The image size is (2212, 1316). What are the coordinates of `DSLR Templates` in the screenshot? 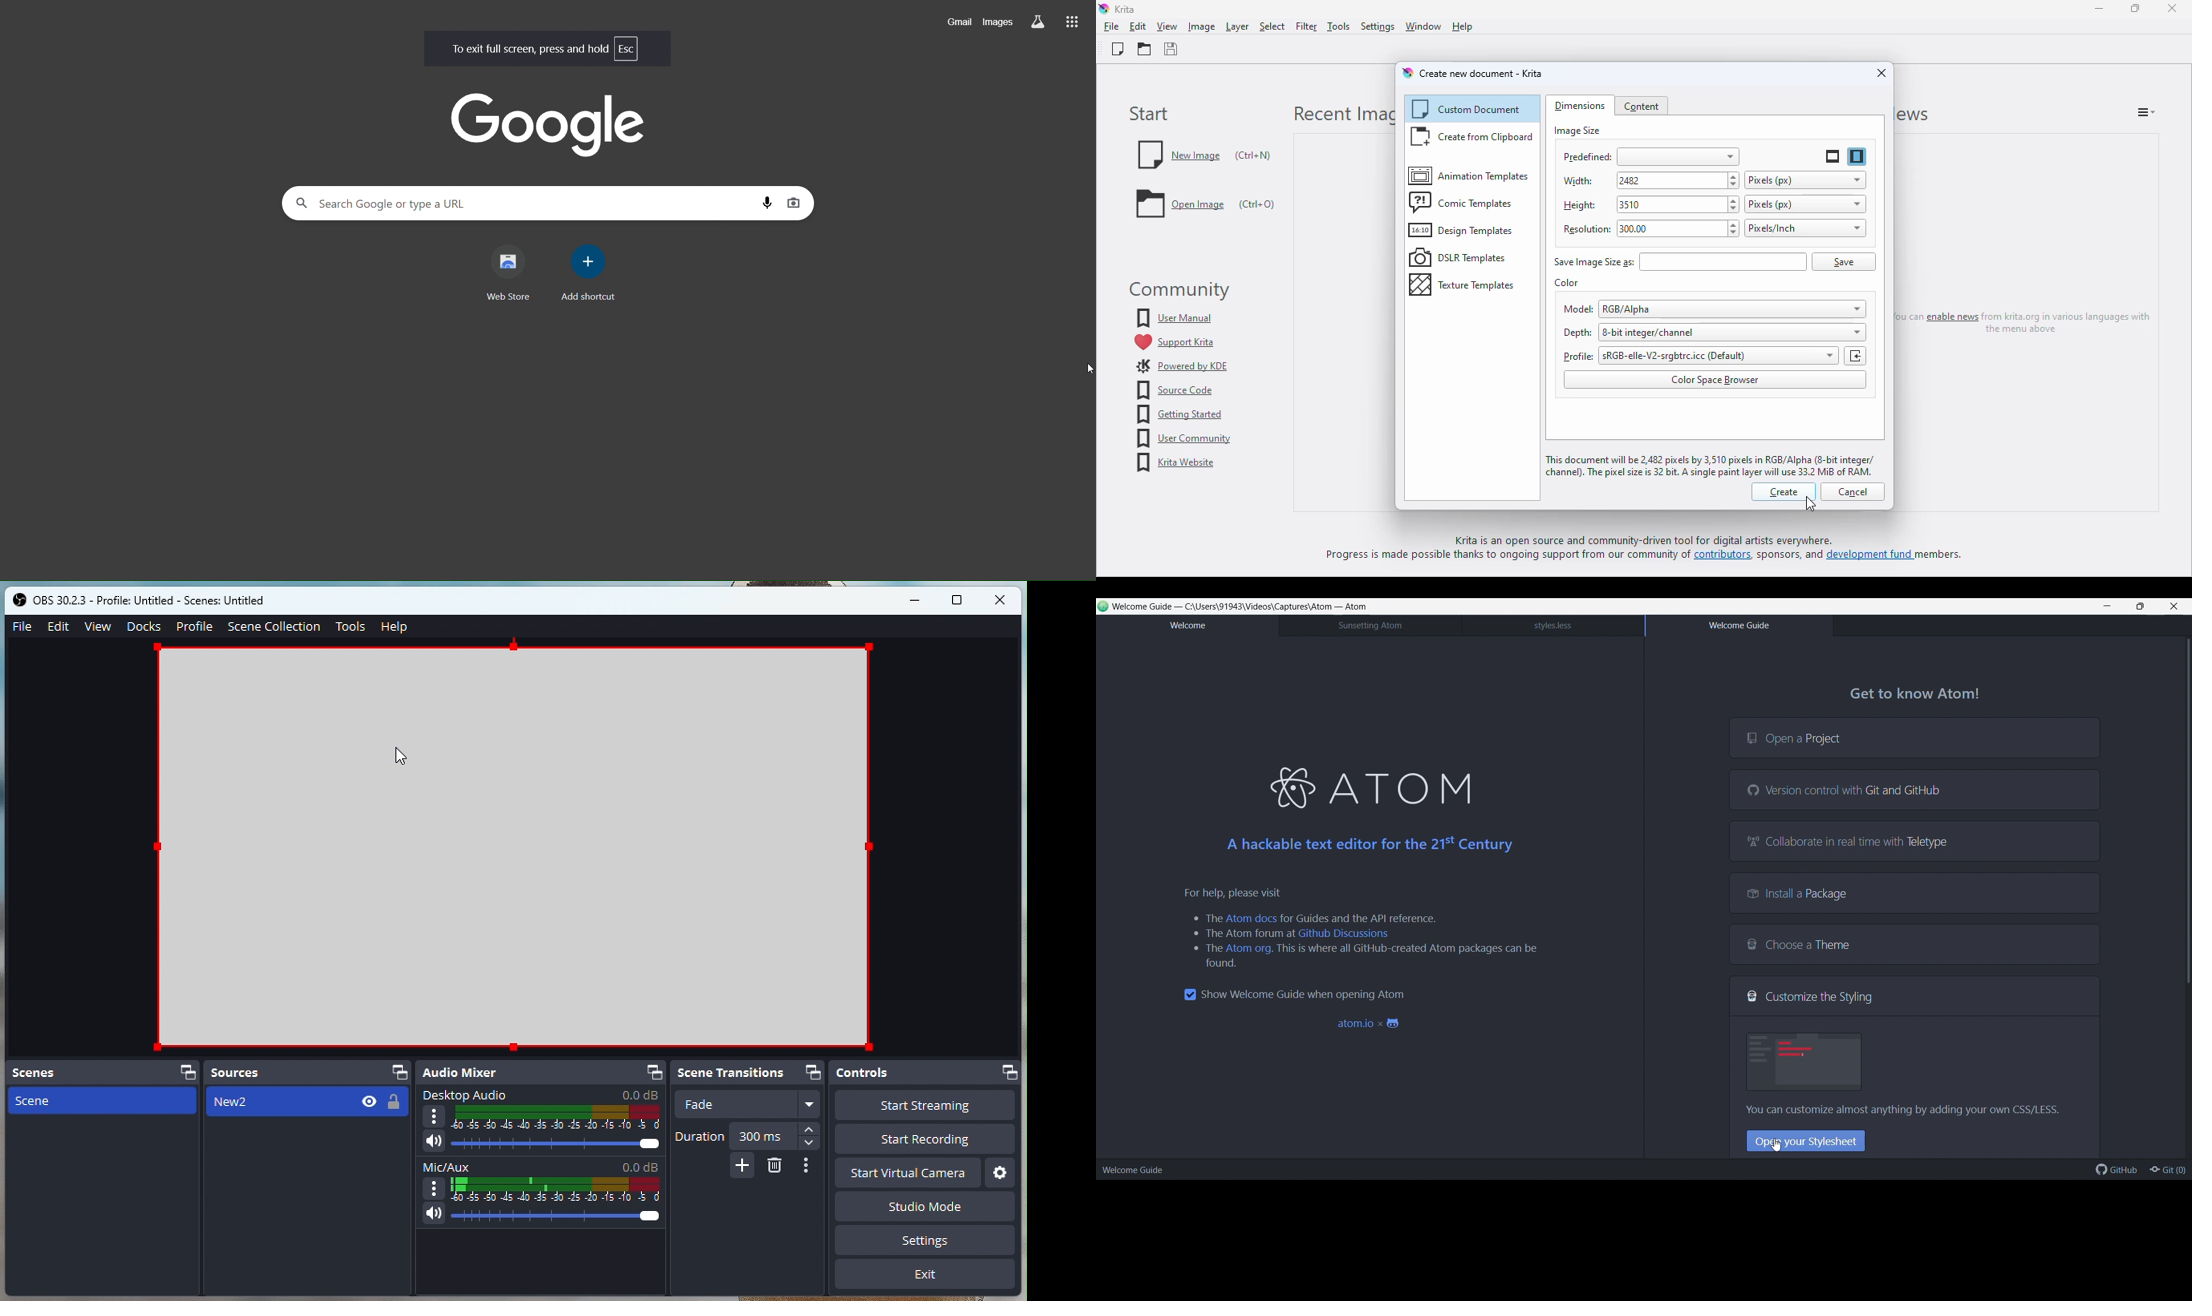 It's located at (1459, 258).